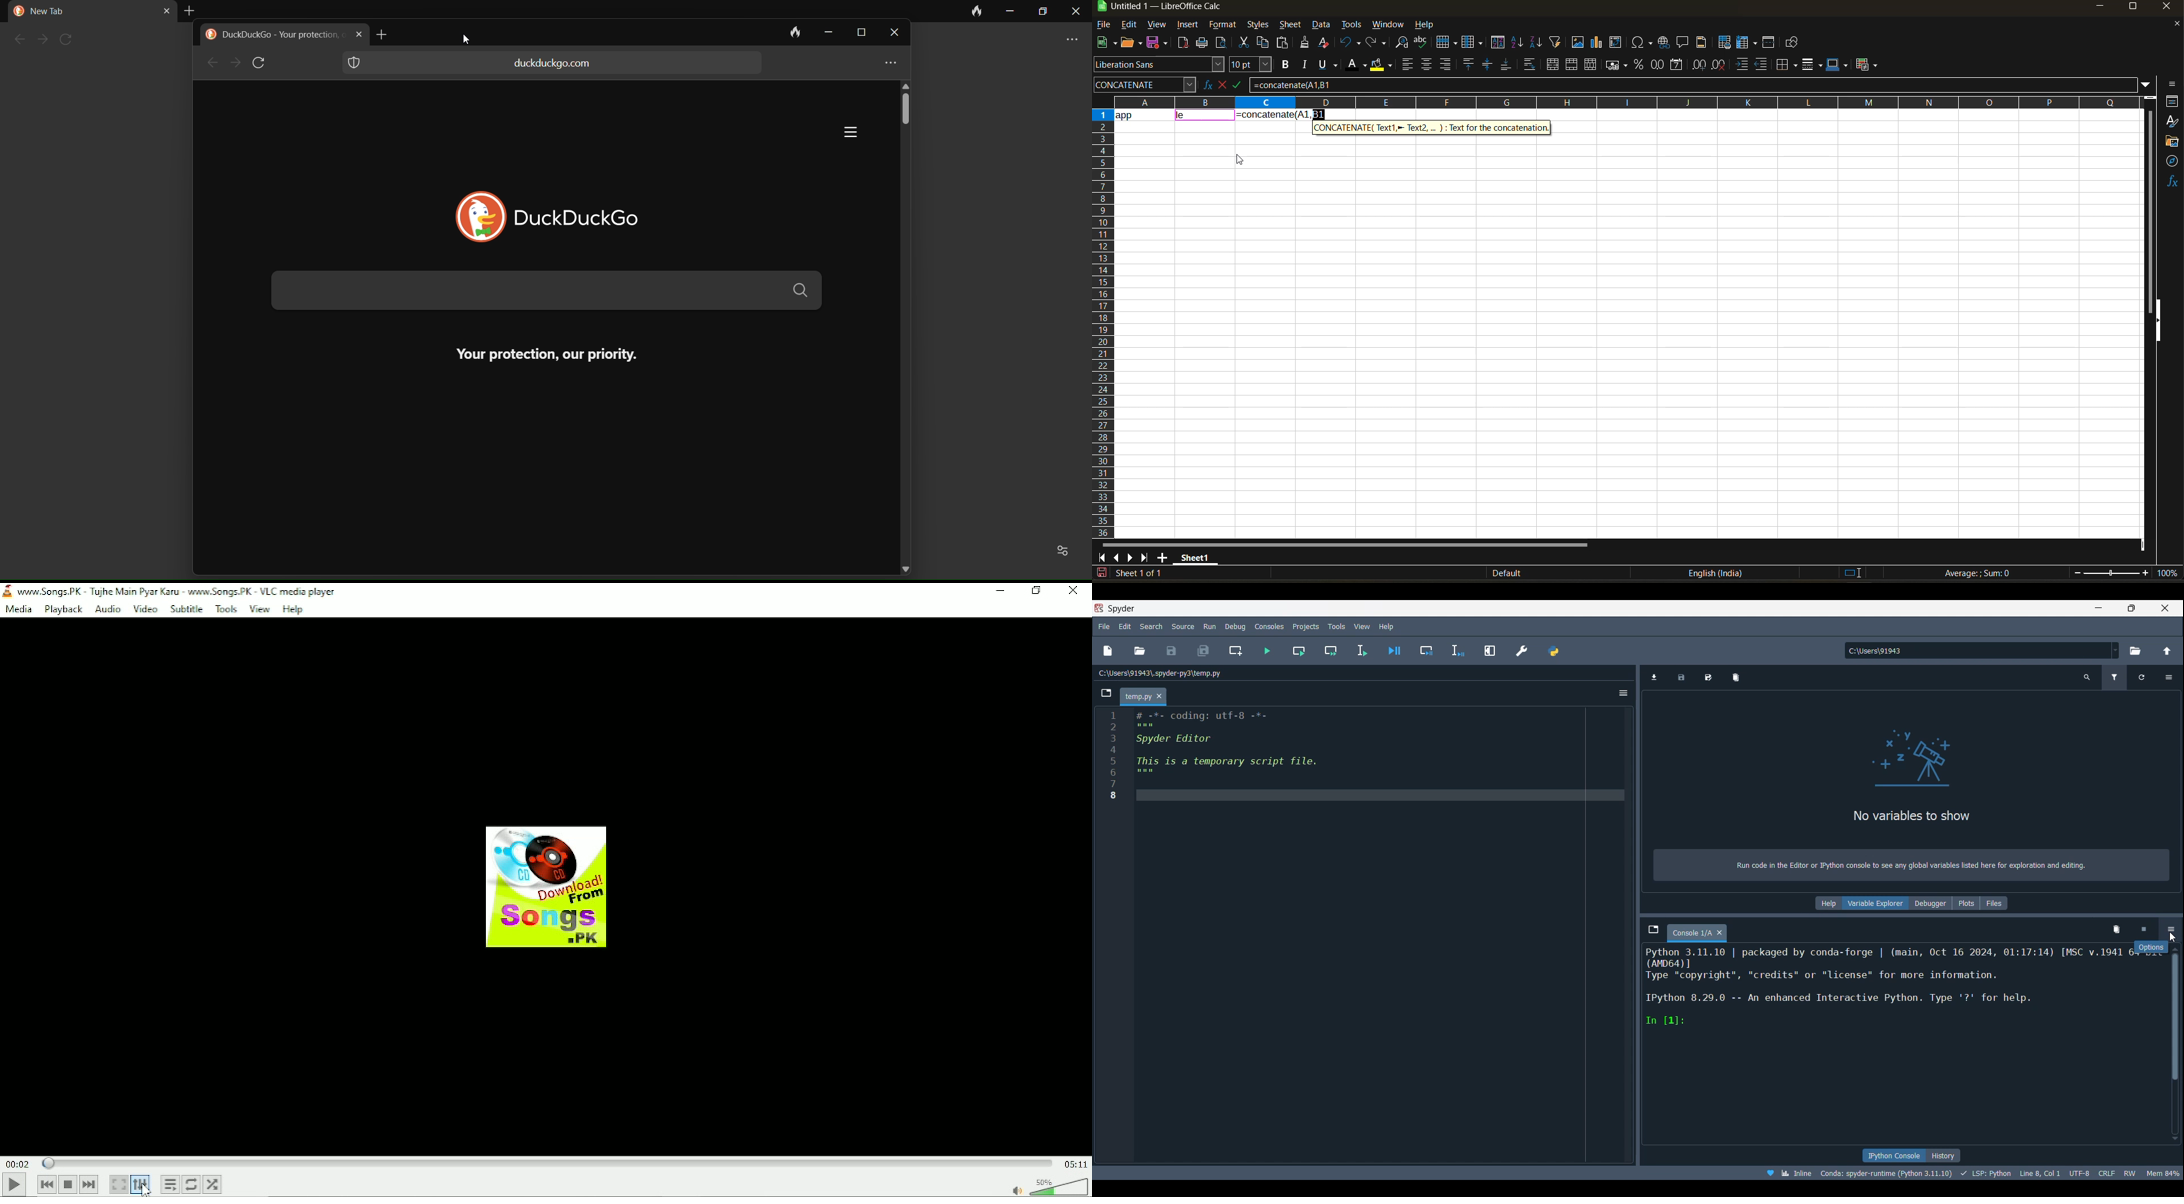  What do you see at coordinates (1362, 651) in the screenshot?
I see `Run selection/current line` at bounding box center [1362, 651].